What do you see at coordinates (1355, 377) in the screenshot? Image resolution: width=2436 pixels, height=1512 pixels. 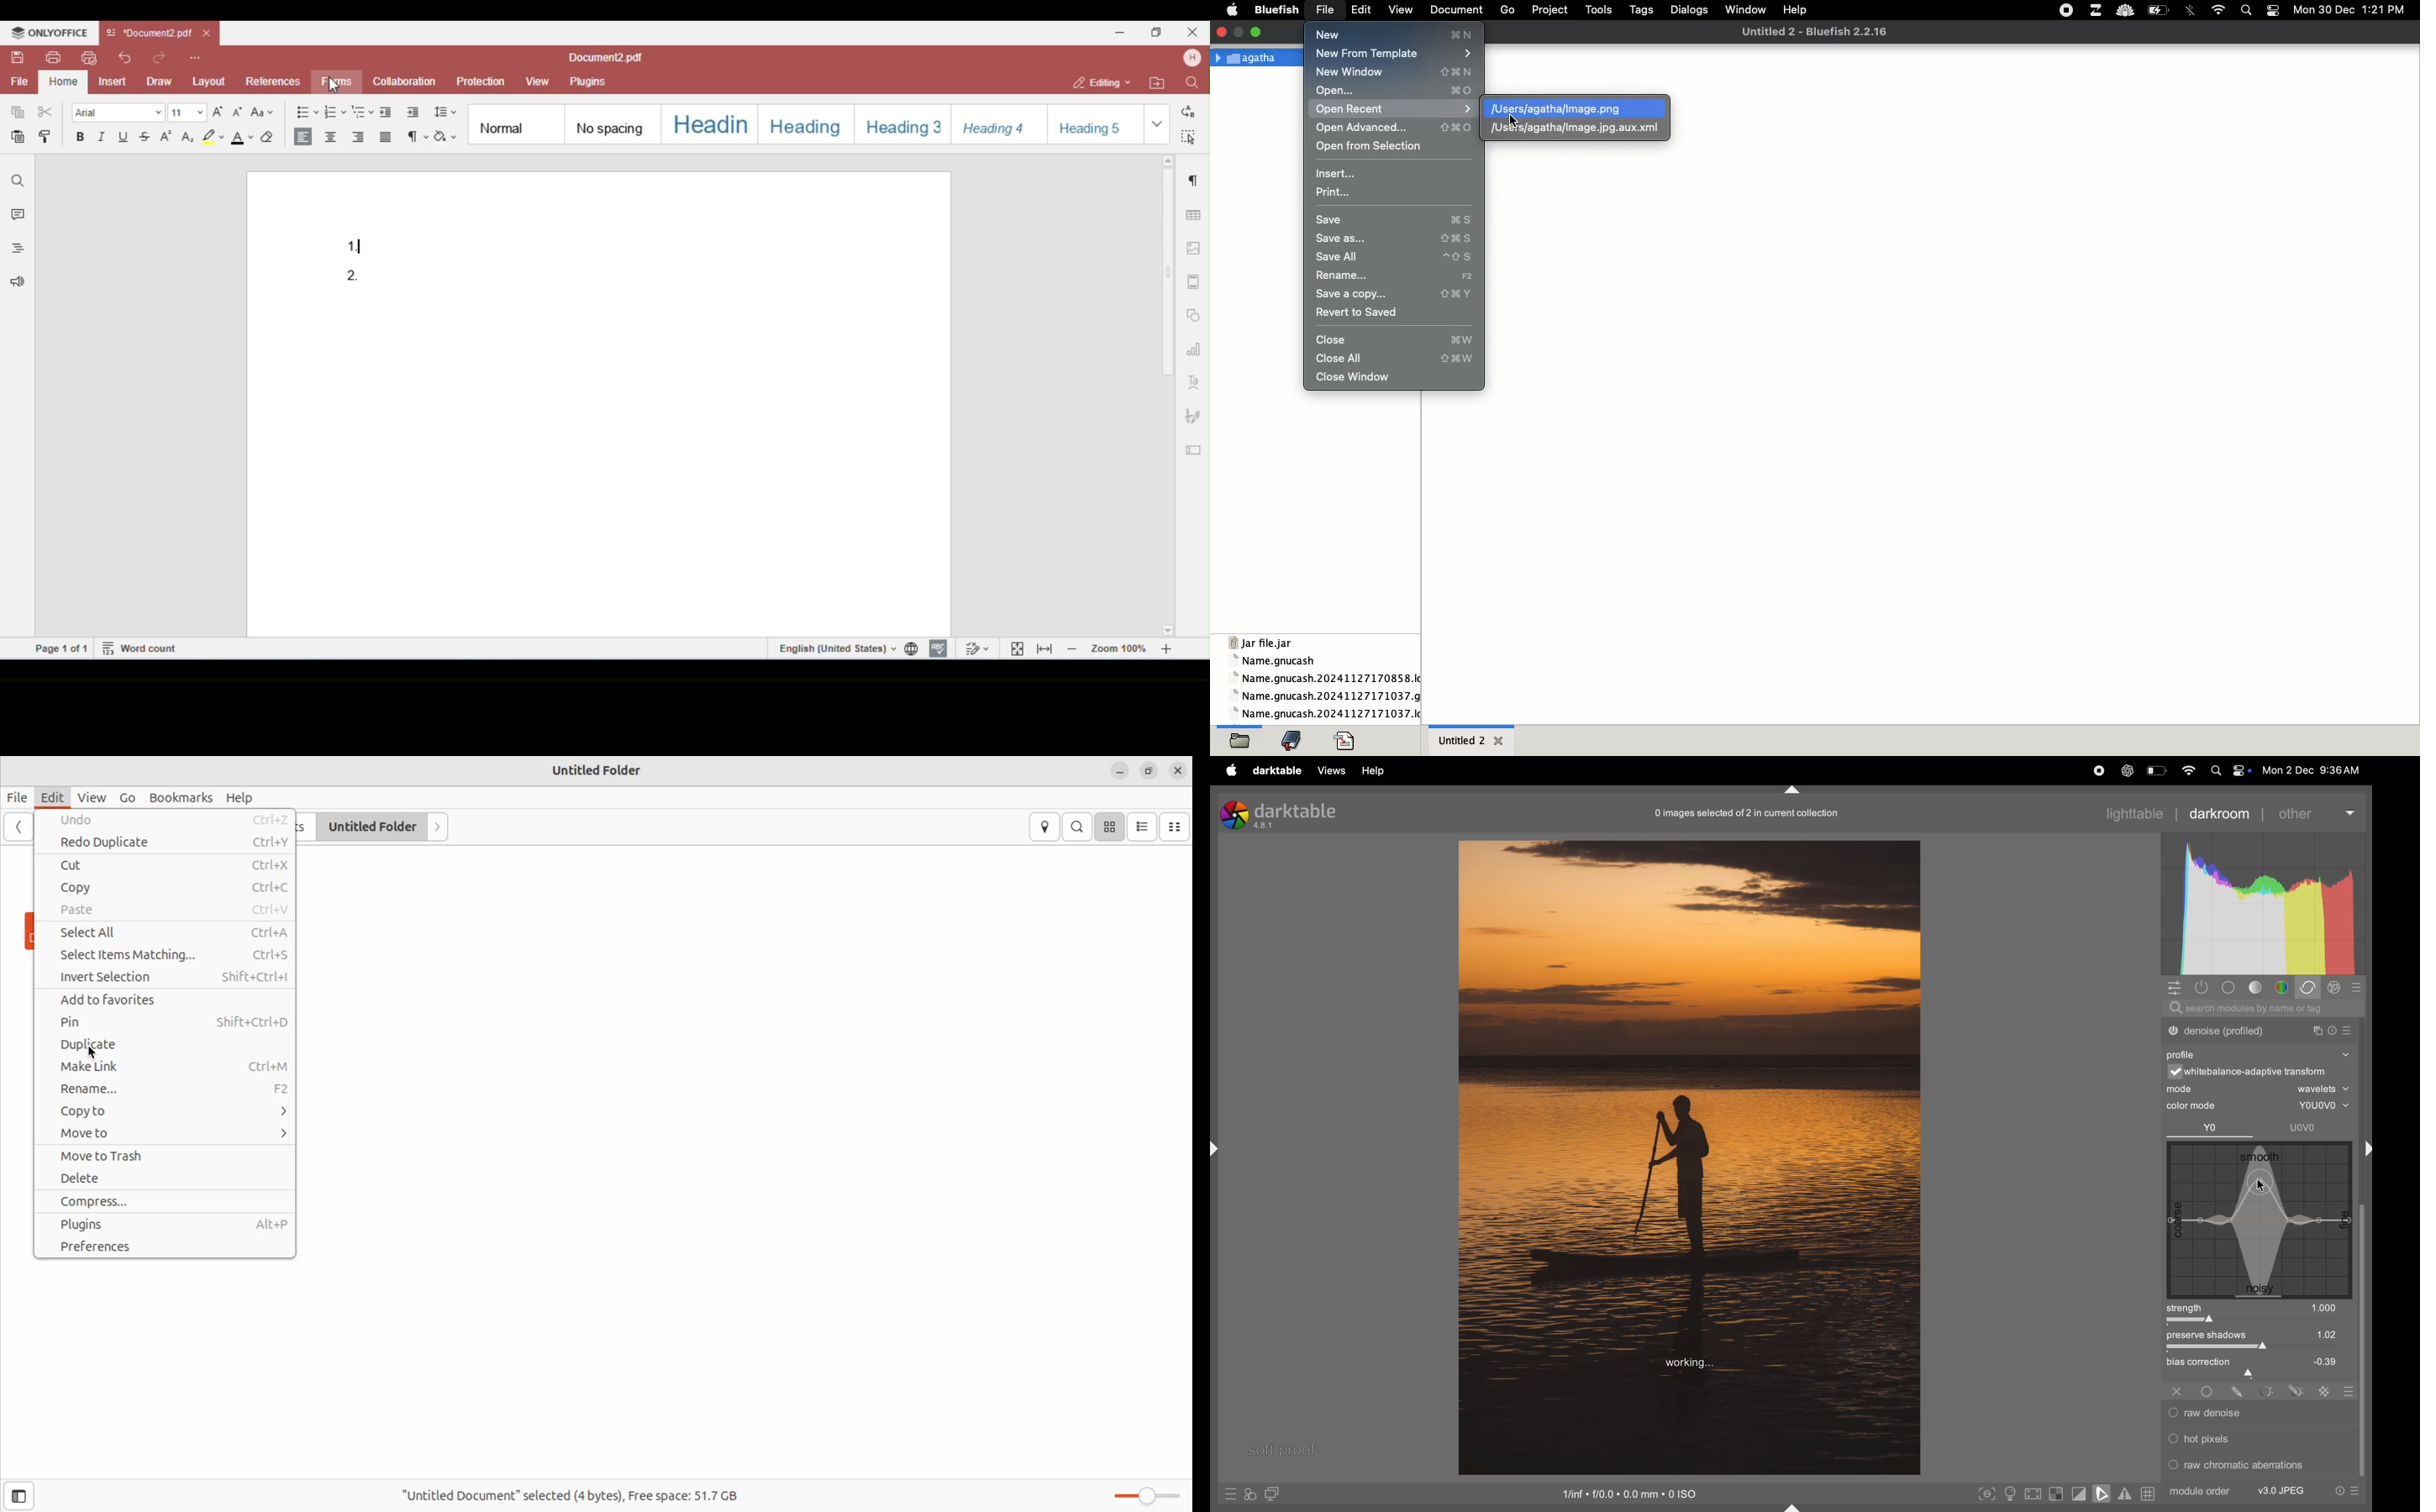 I see `close window` at bounding box center [1355, 377].